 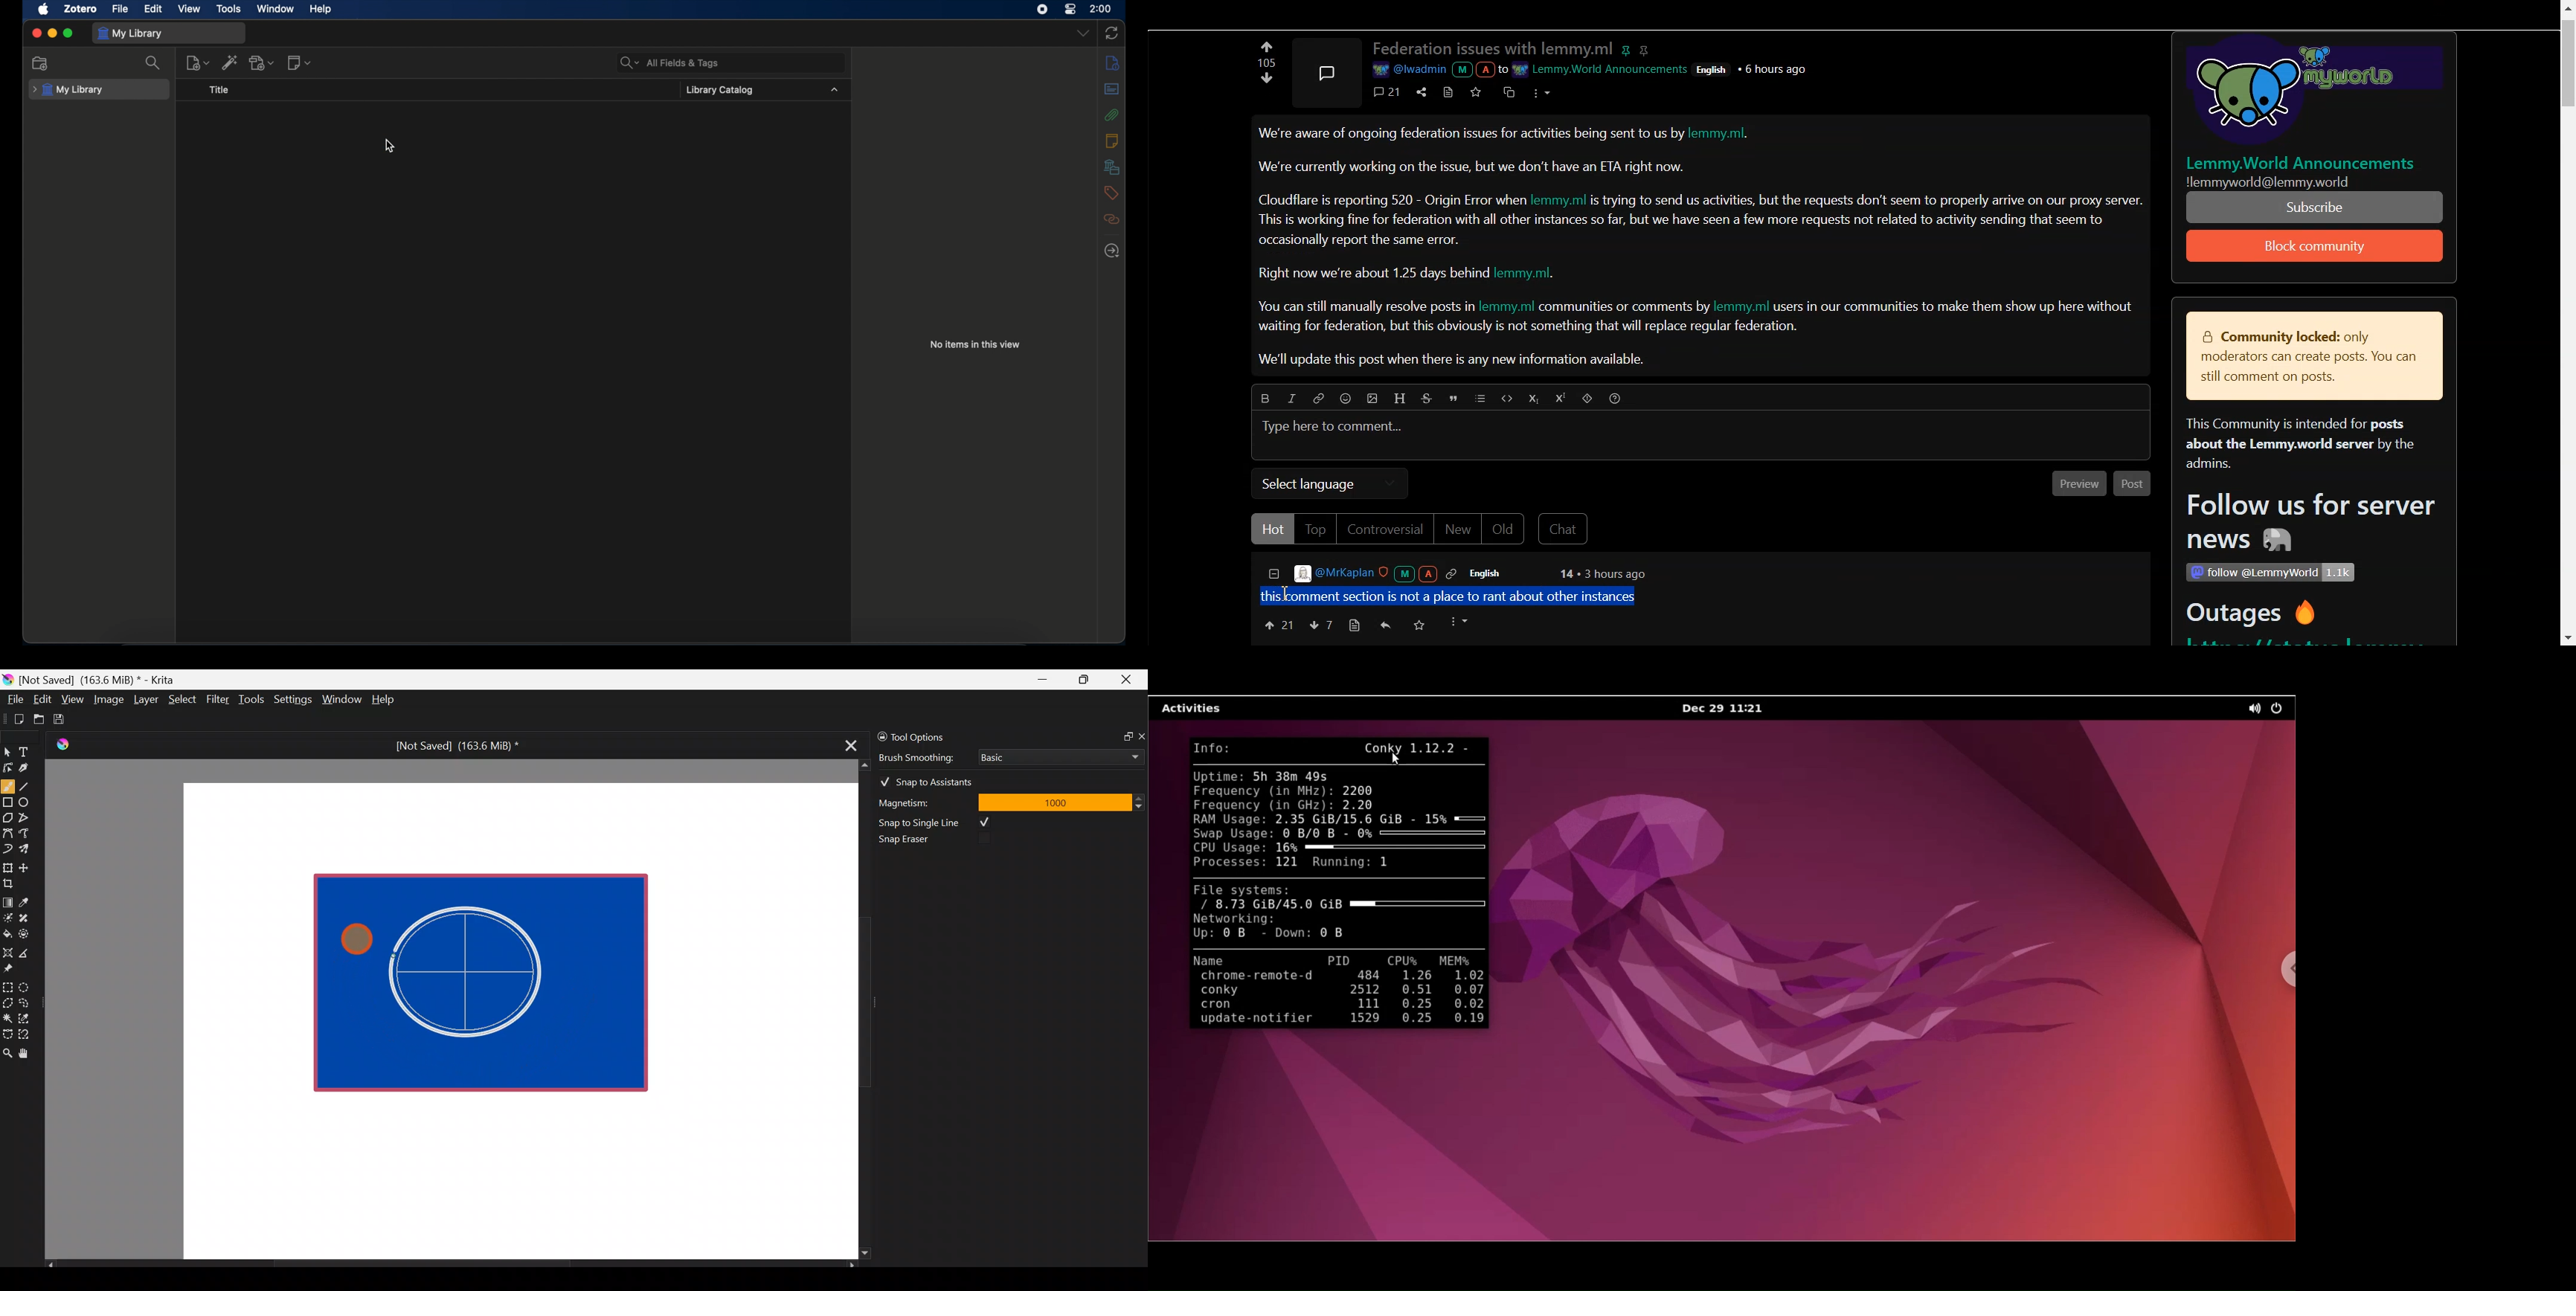 What do you see at coordinates (1506, 307) in the screenshot?
I see `lemmy.ml` at bounding box center [1506, 307].